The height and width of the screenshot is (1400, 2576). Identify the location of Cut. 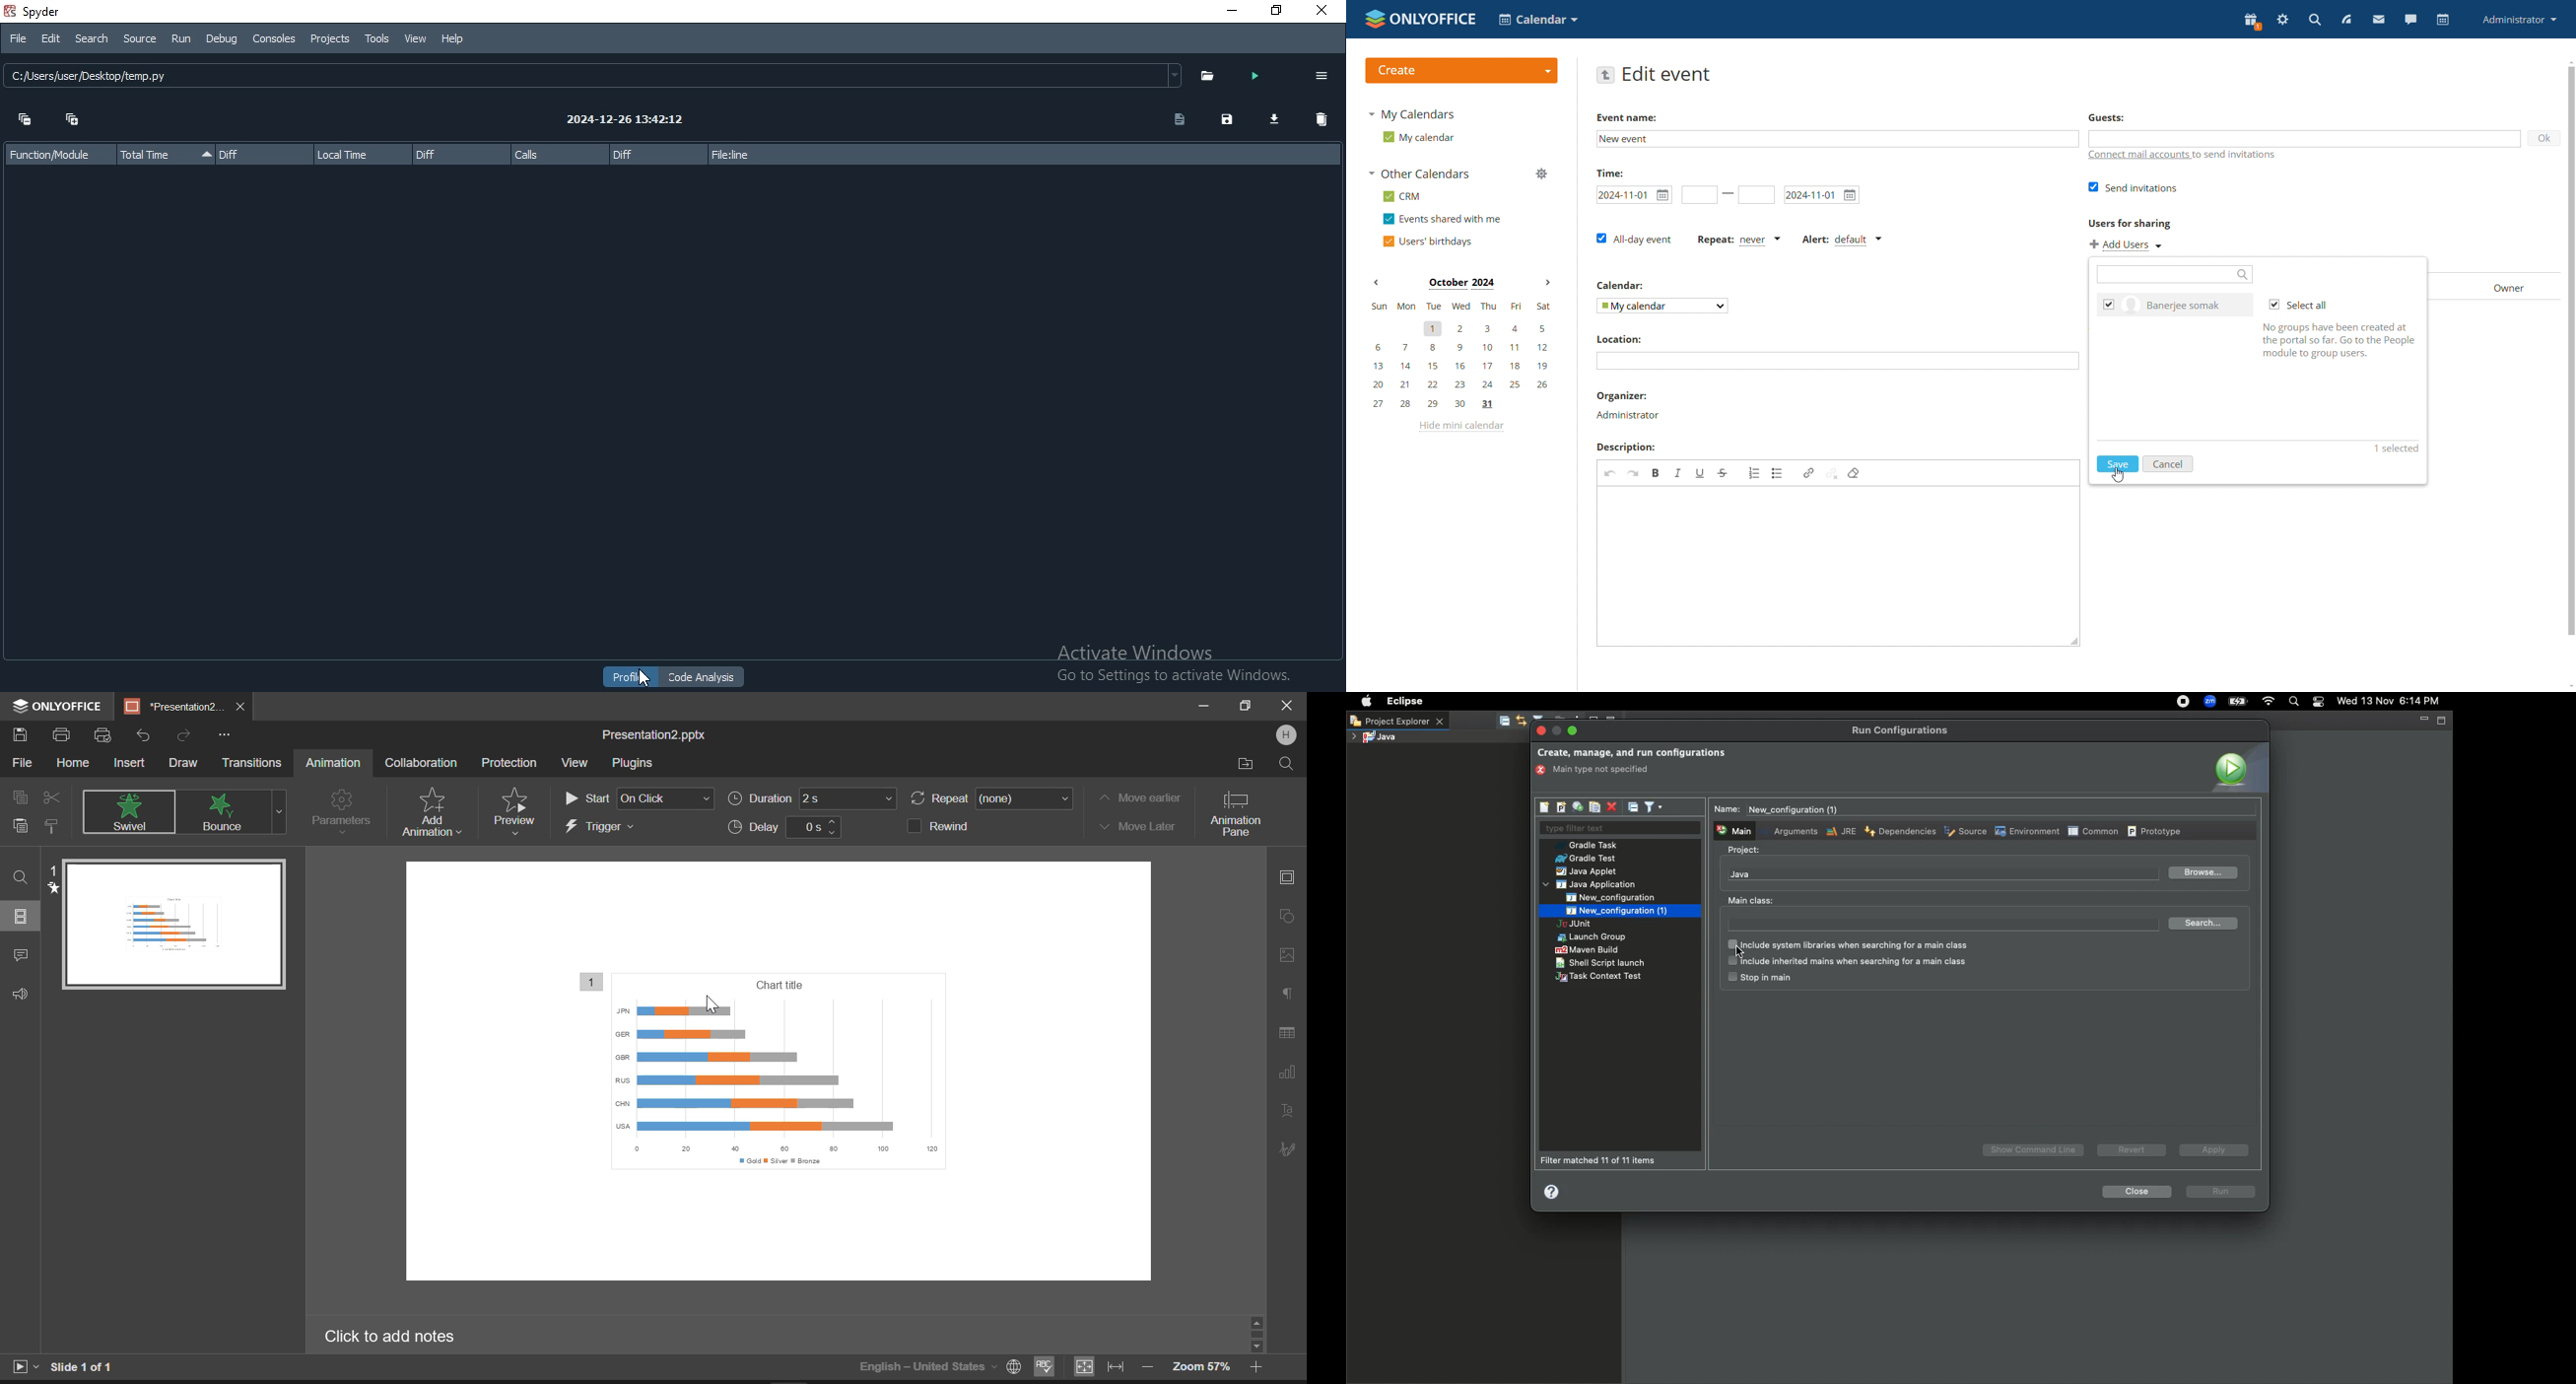
(52, 795).